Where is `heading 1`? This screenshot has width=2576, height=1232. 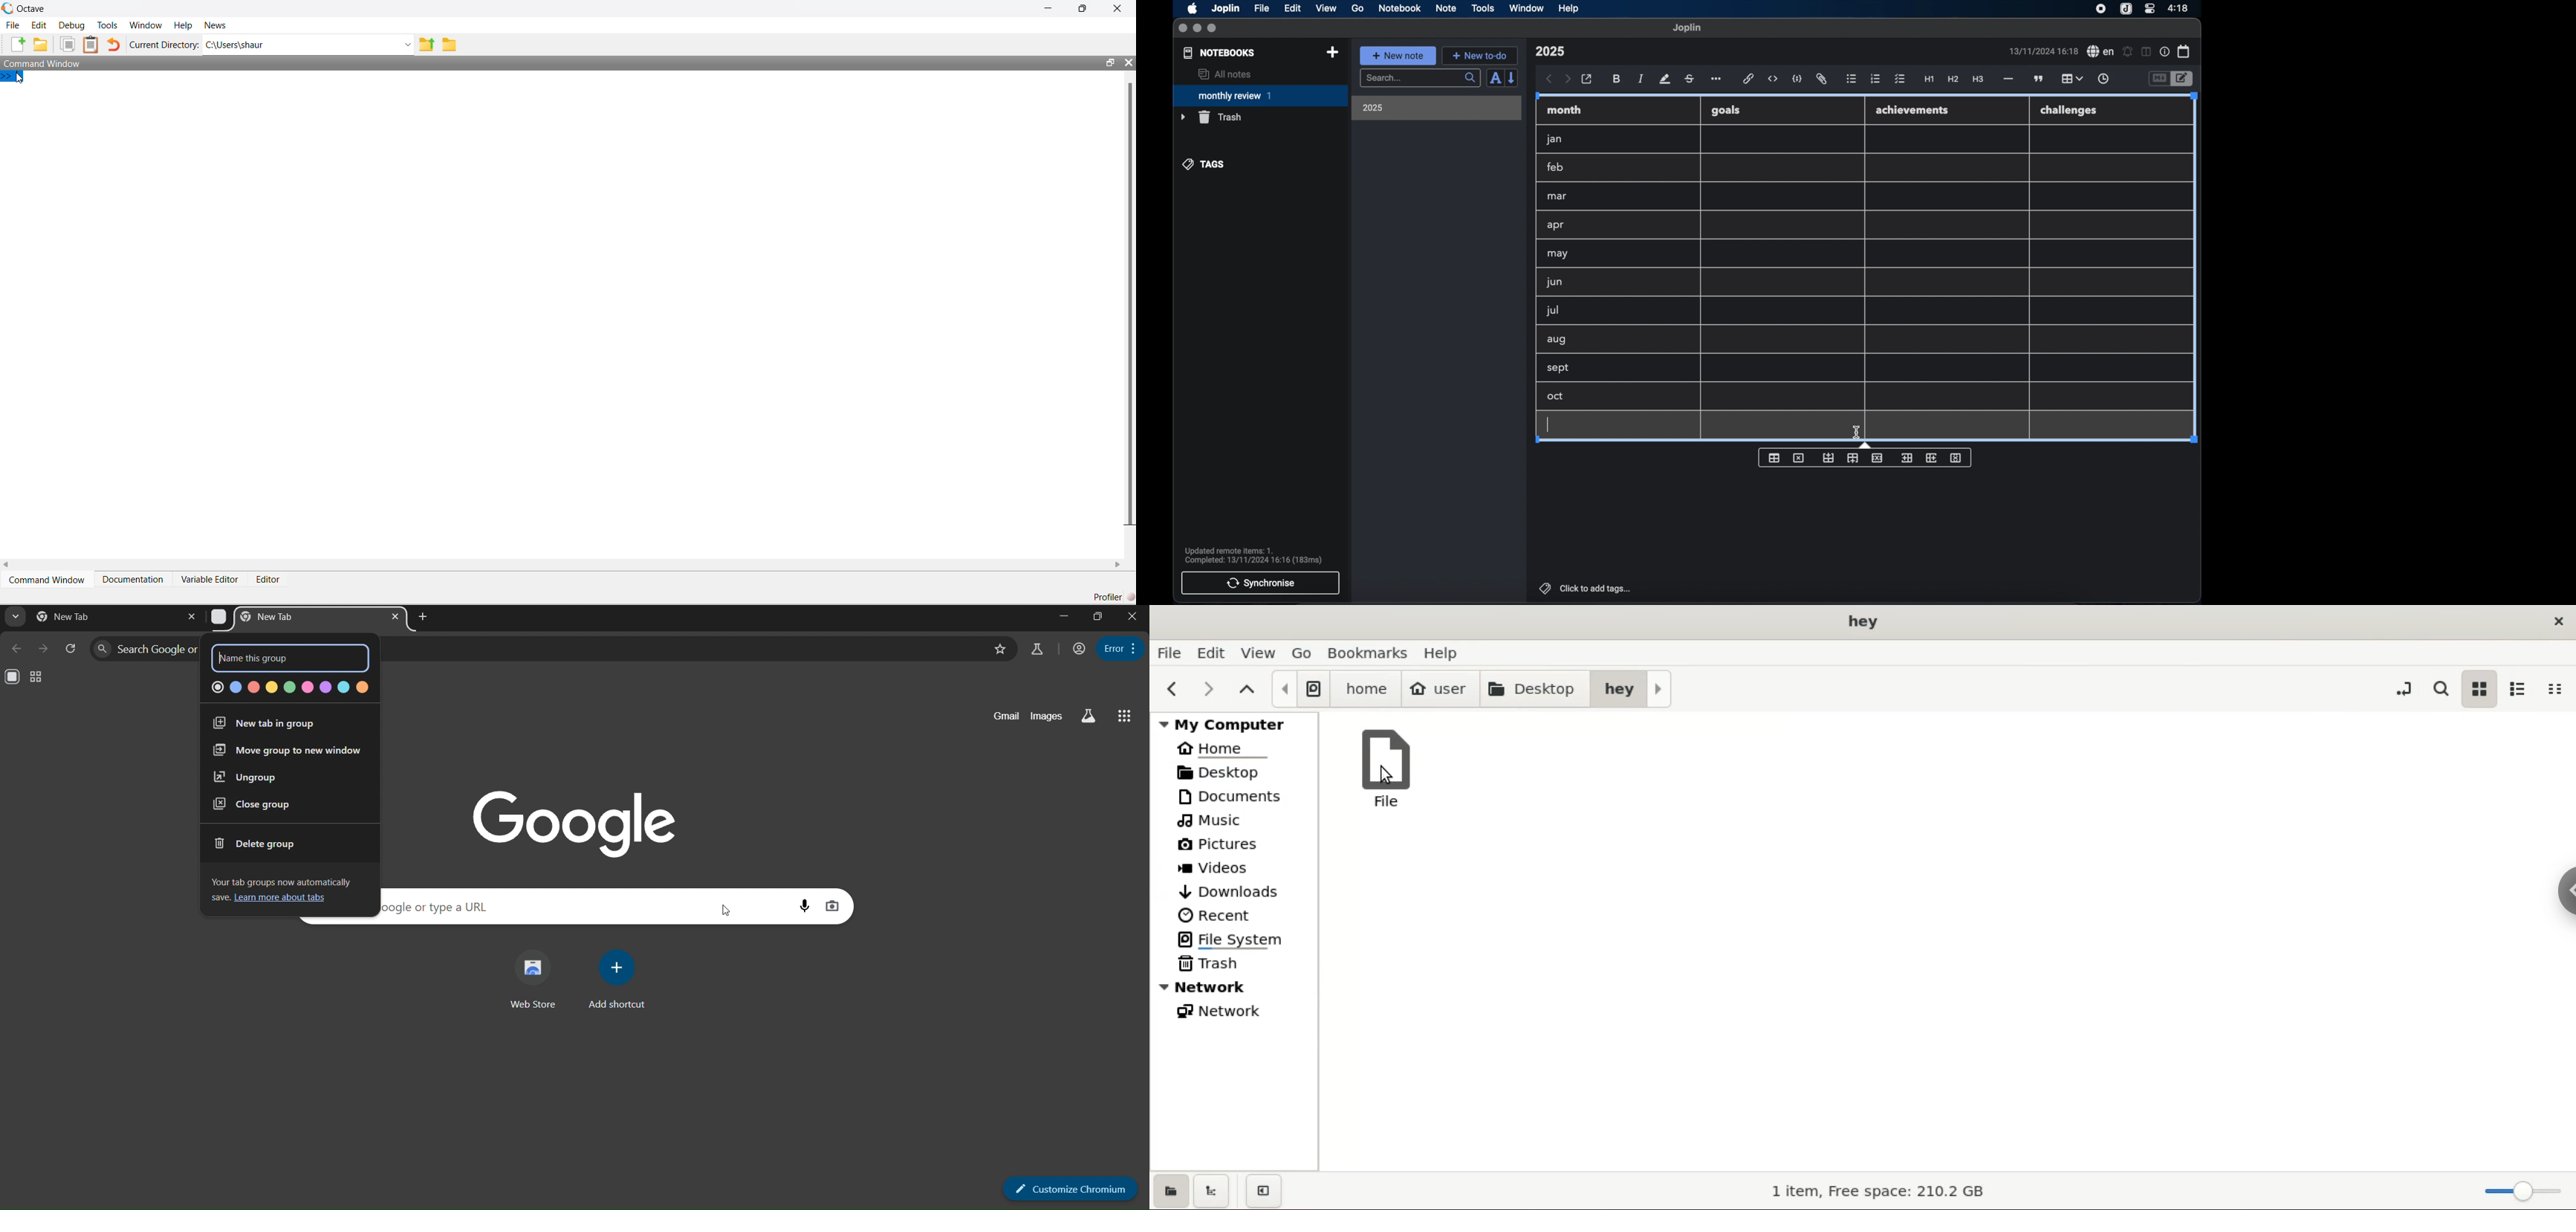
heading 1 is located at coordinates (1930, 80).